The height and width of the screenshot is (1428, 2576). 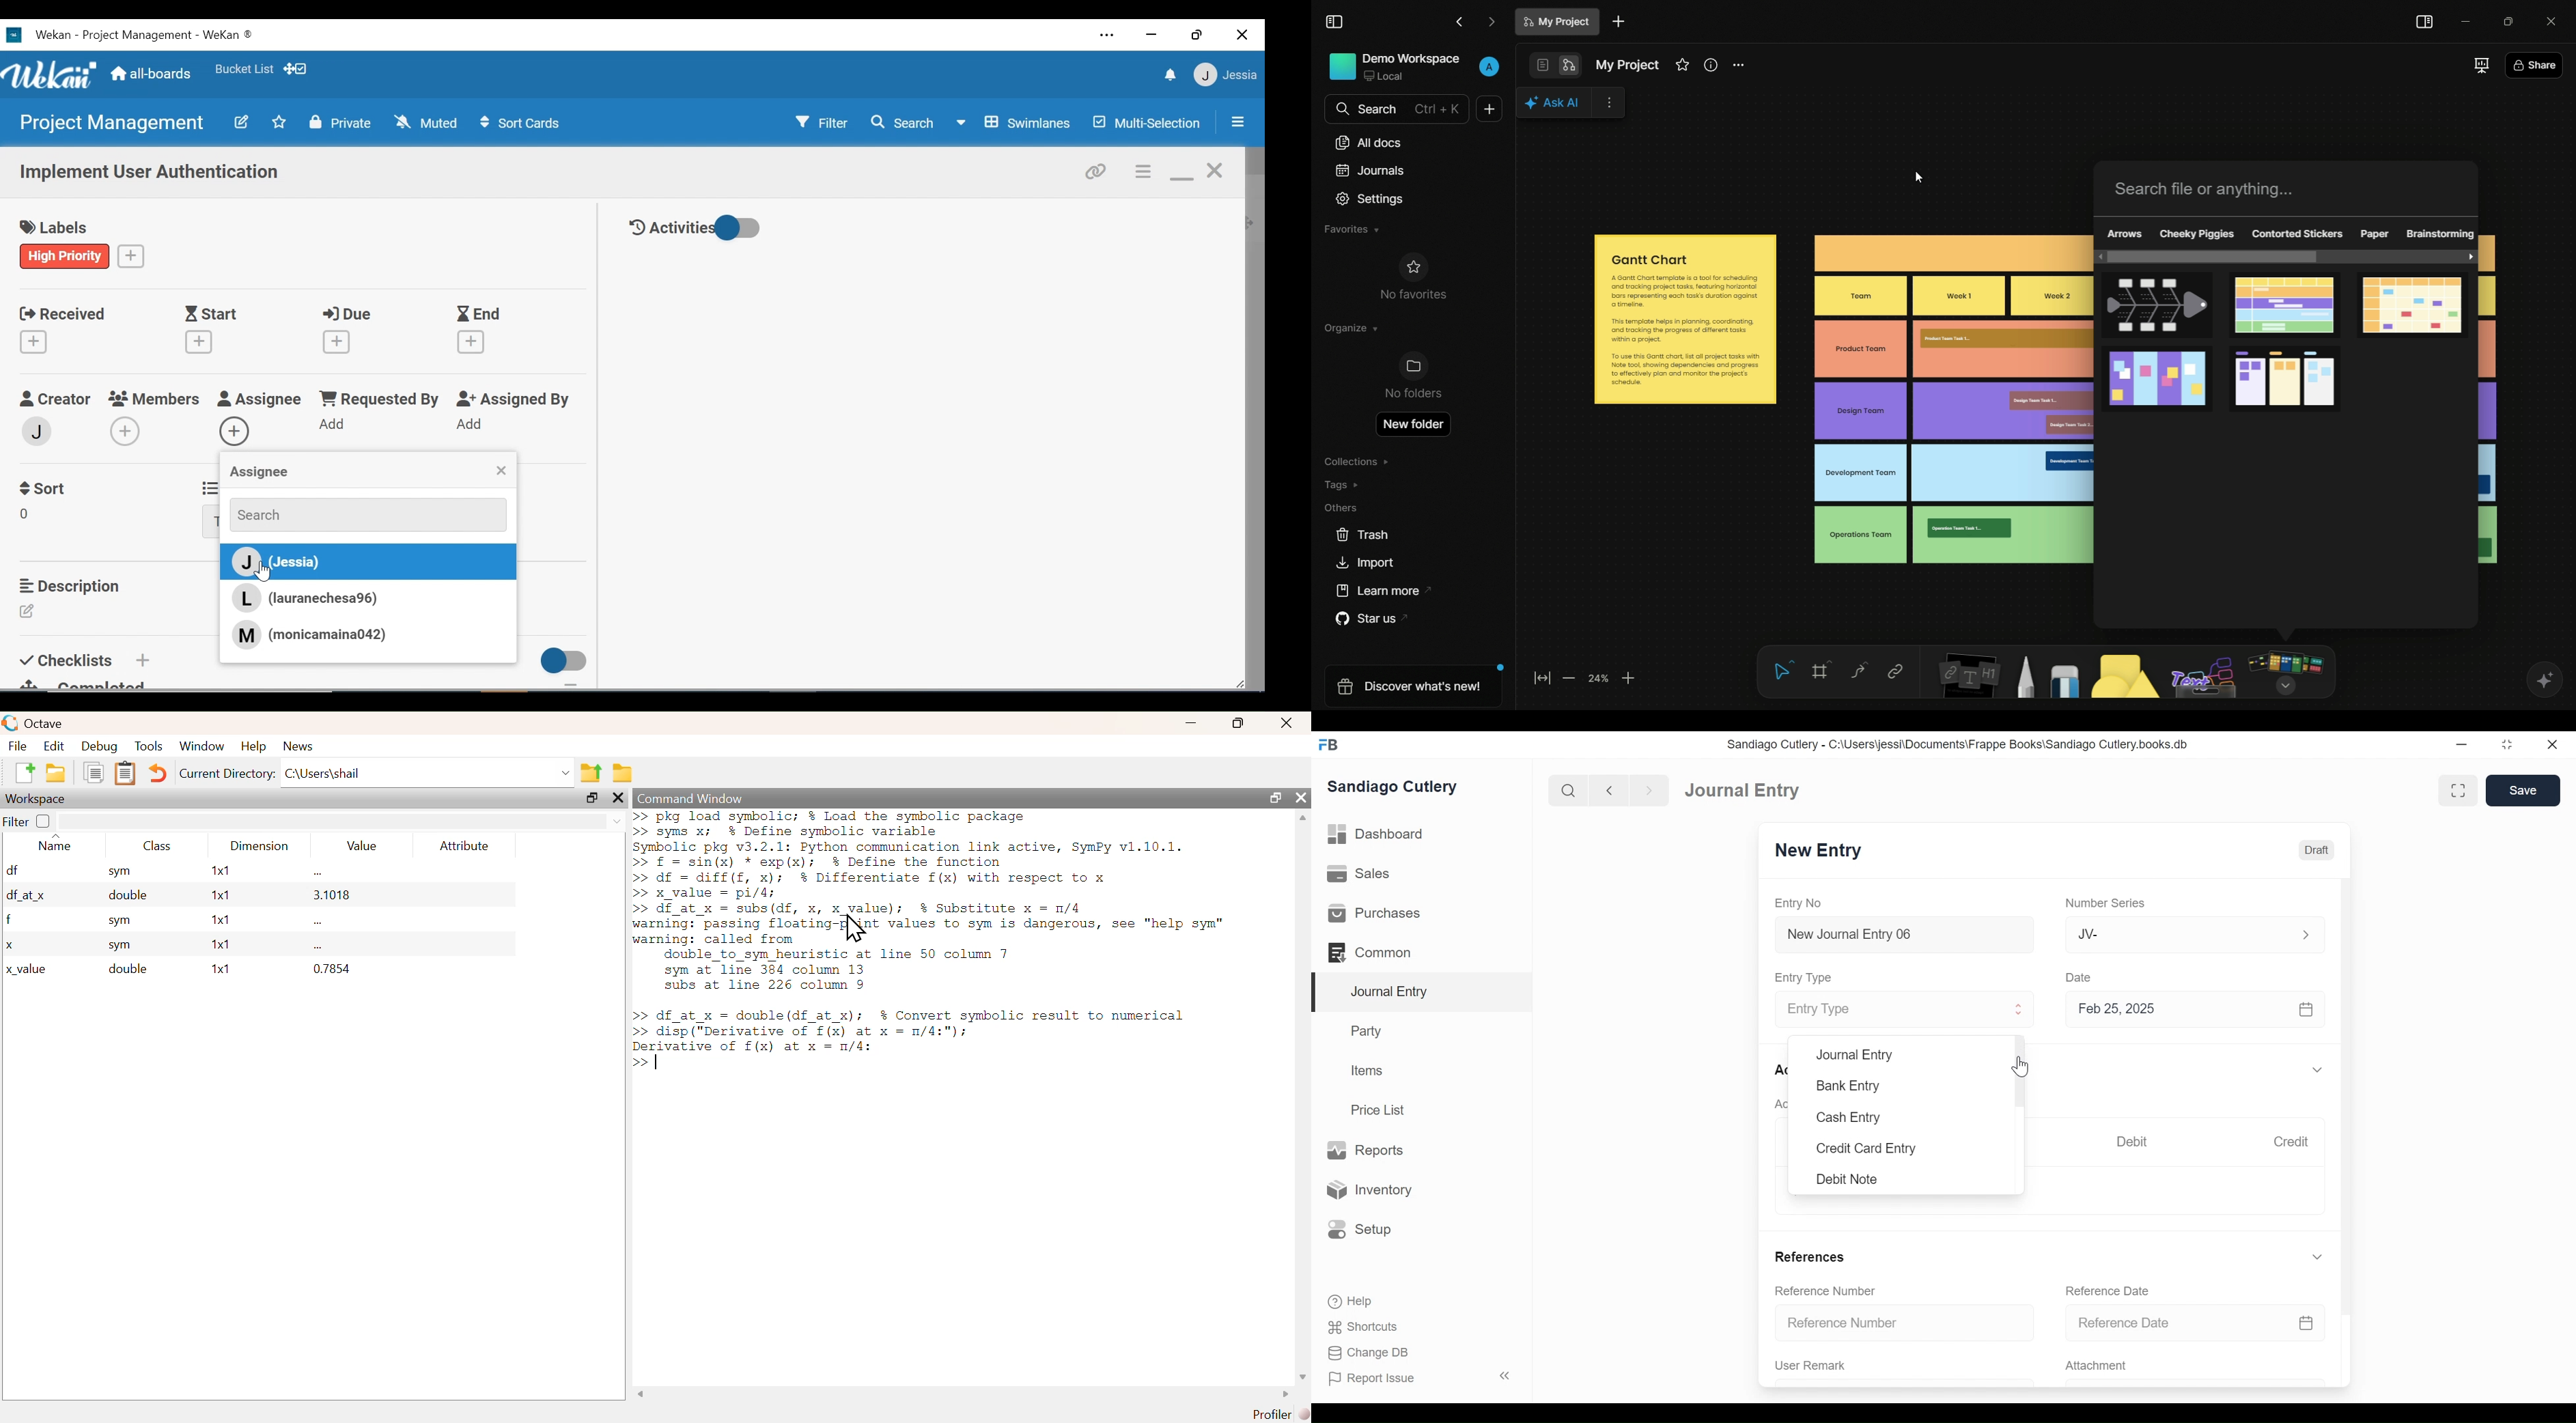 What do you see at coordinates (260, 400) in the screenshot?
I see `Assignee` at bounding box center [260, 400].